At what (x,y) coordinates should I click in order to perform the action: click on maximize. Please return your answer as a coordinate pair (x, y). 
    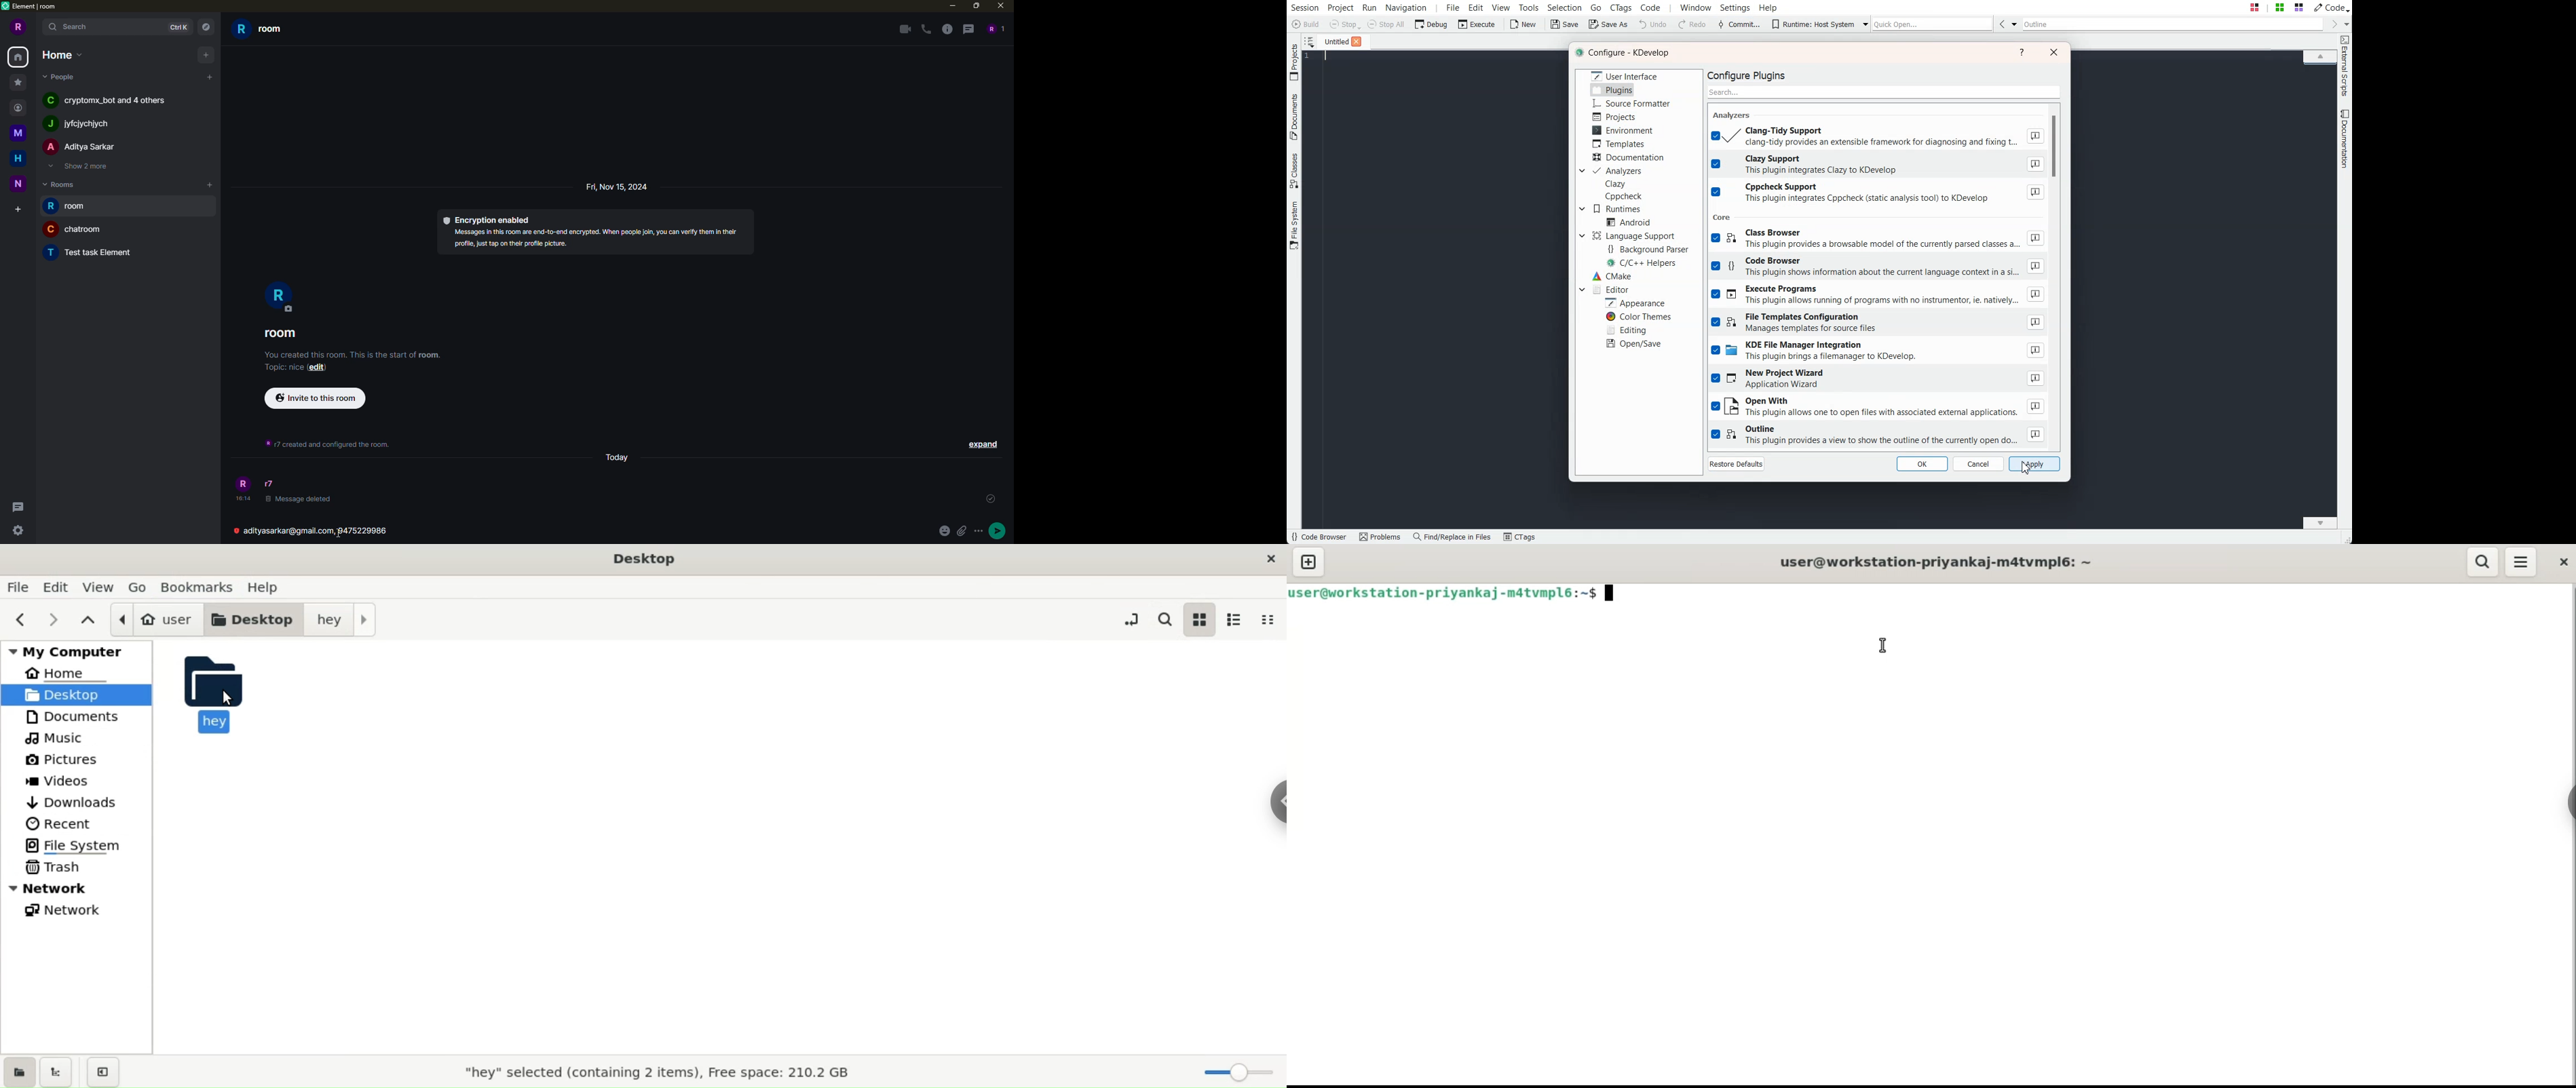
    Looking at the image, I should click on (977, 6).